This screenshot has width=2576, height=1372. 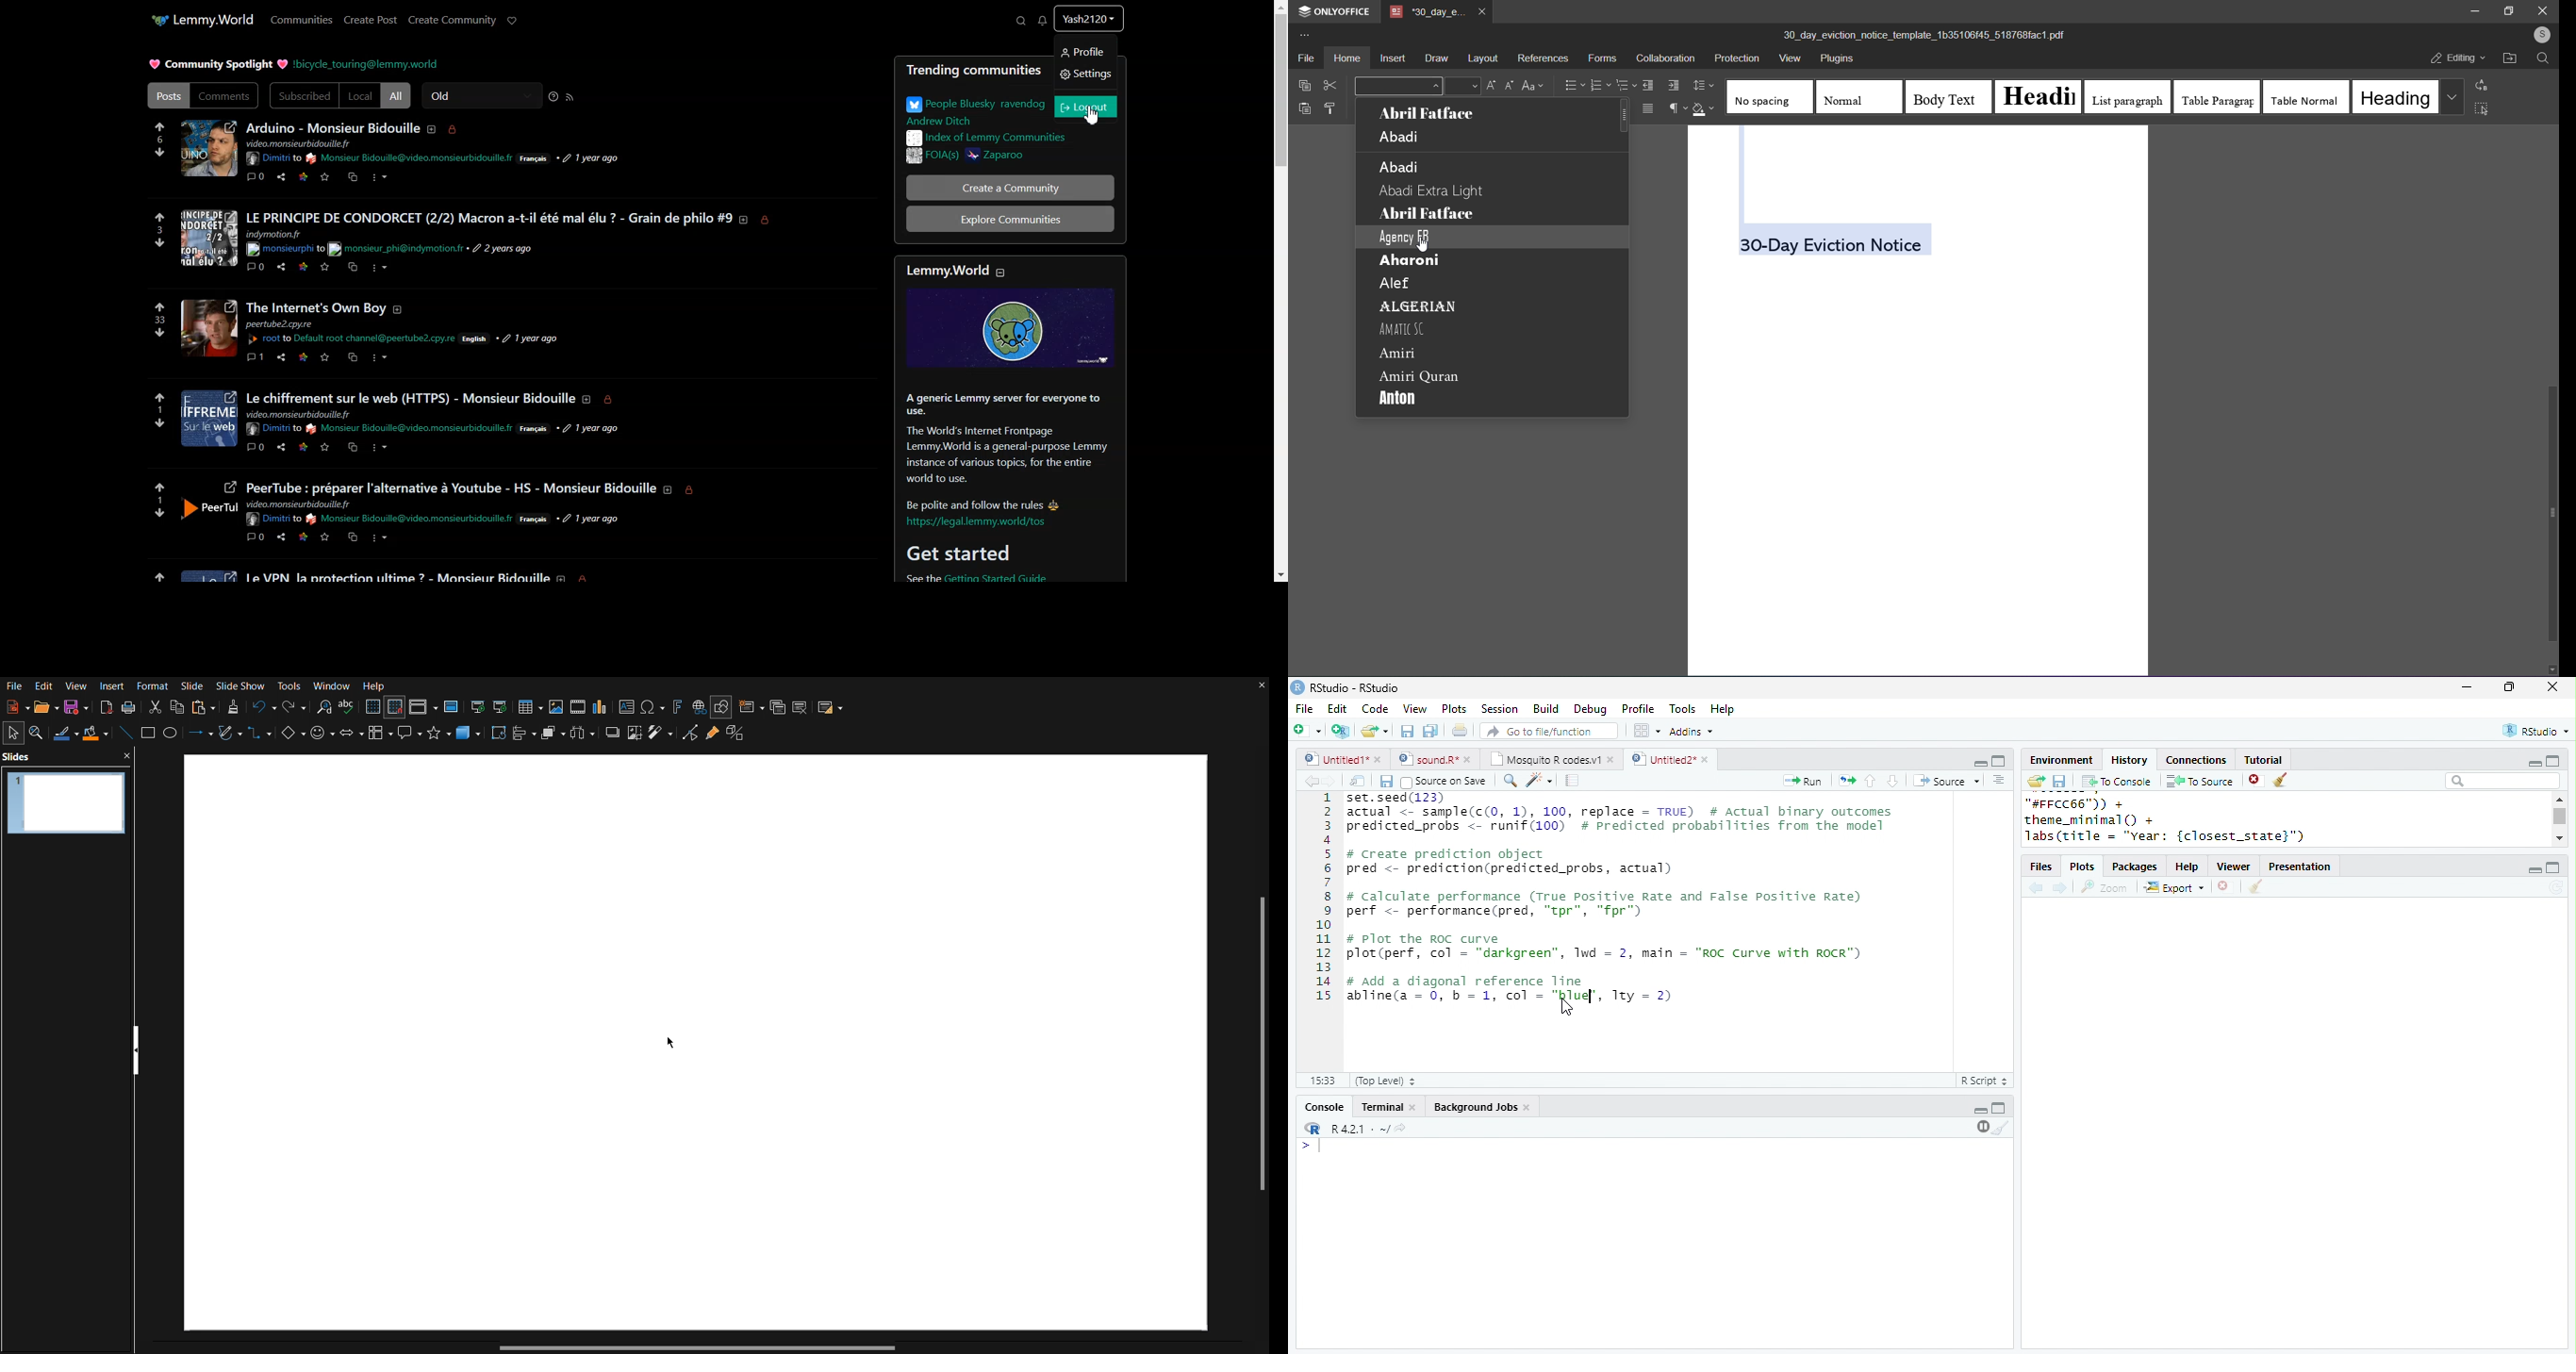 I want to click on Viewer, so click(x=2235, y=867).